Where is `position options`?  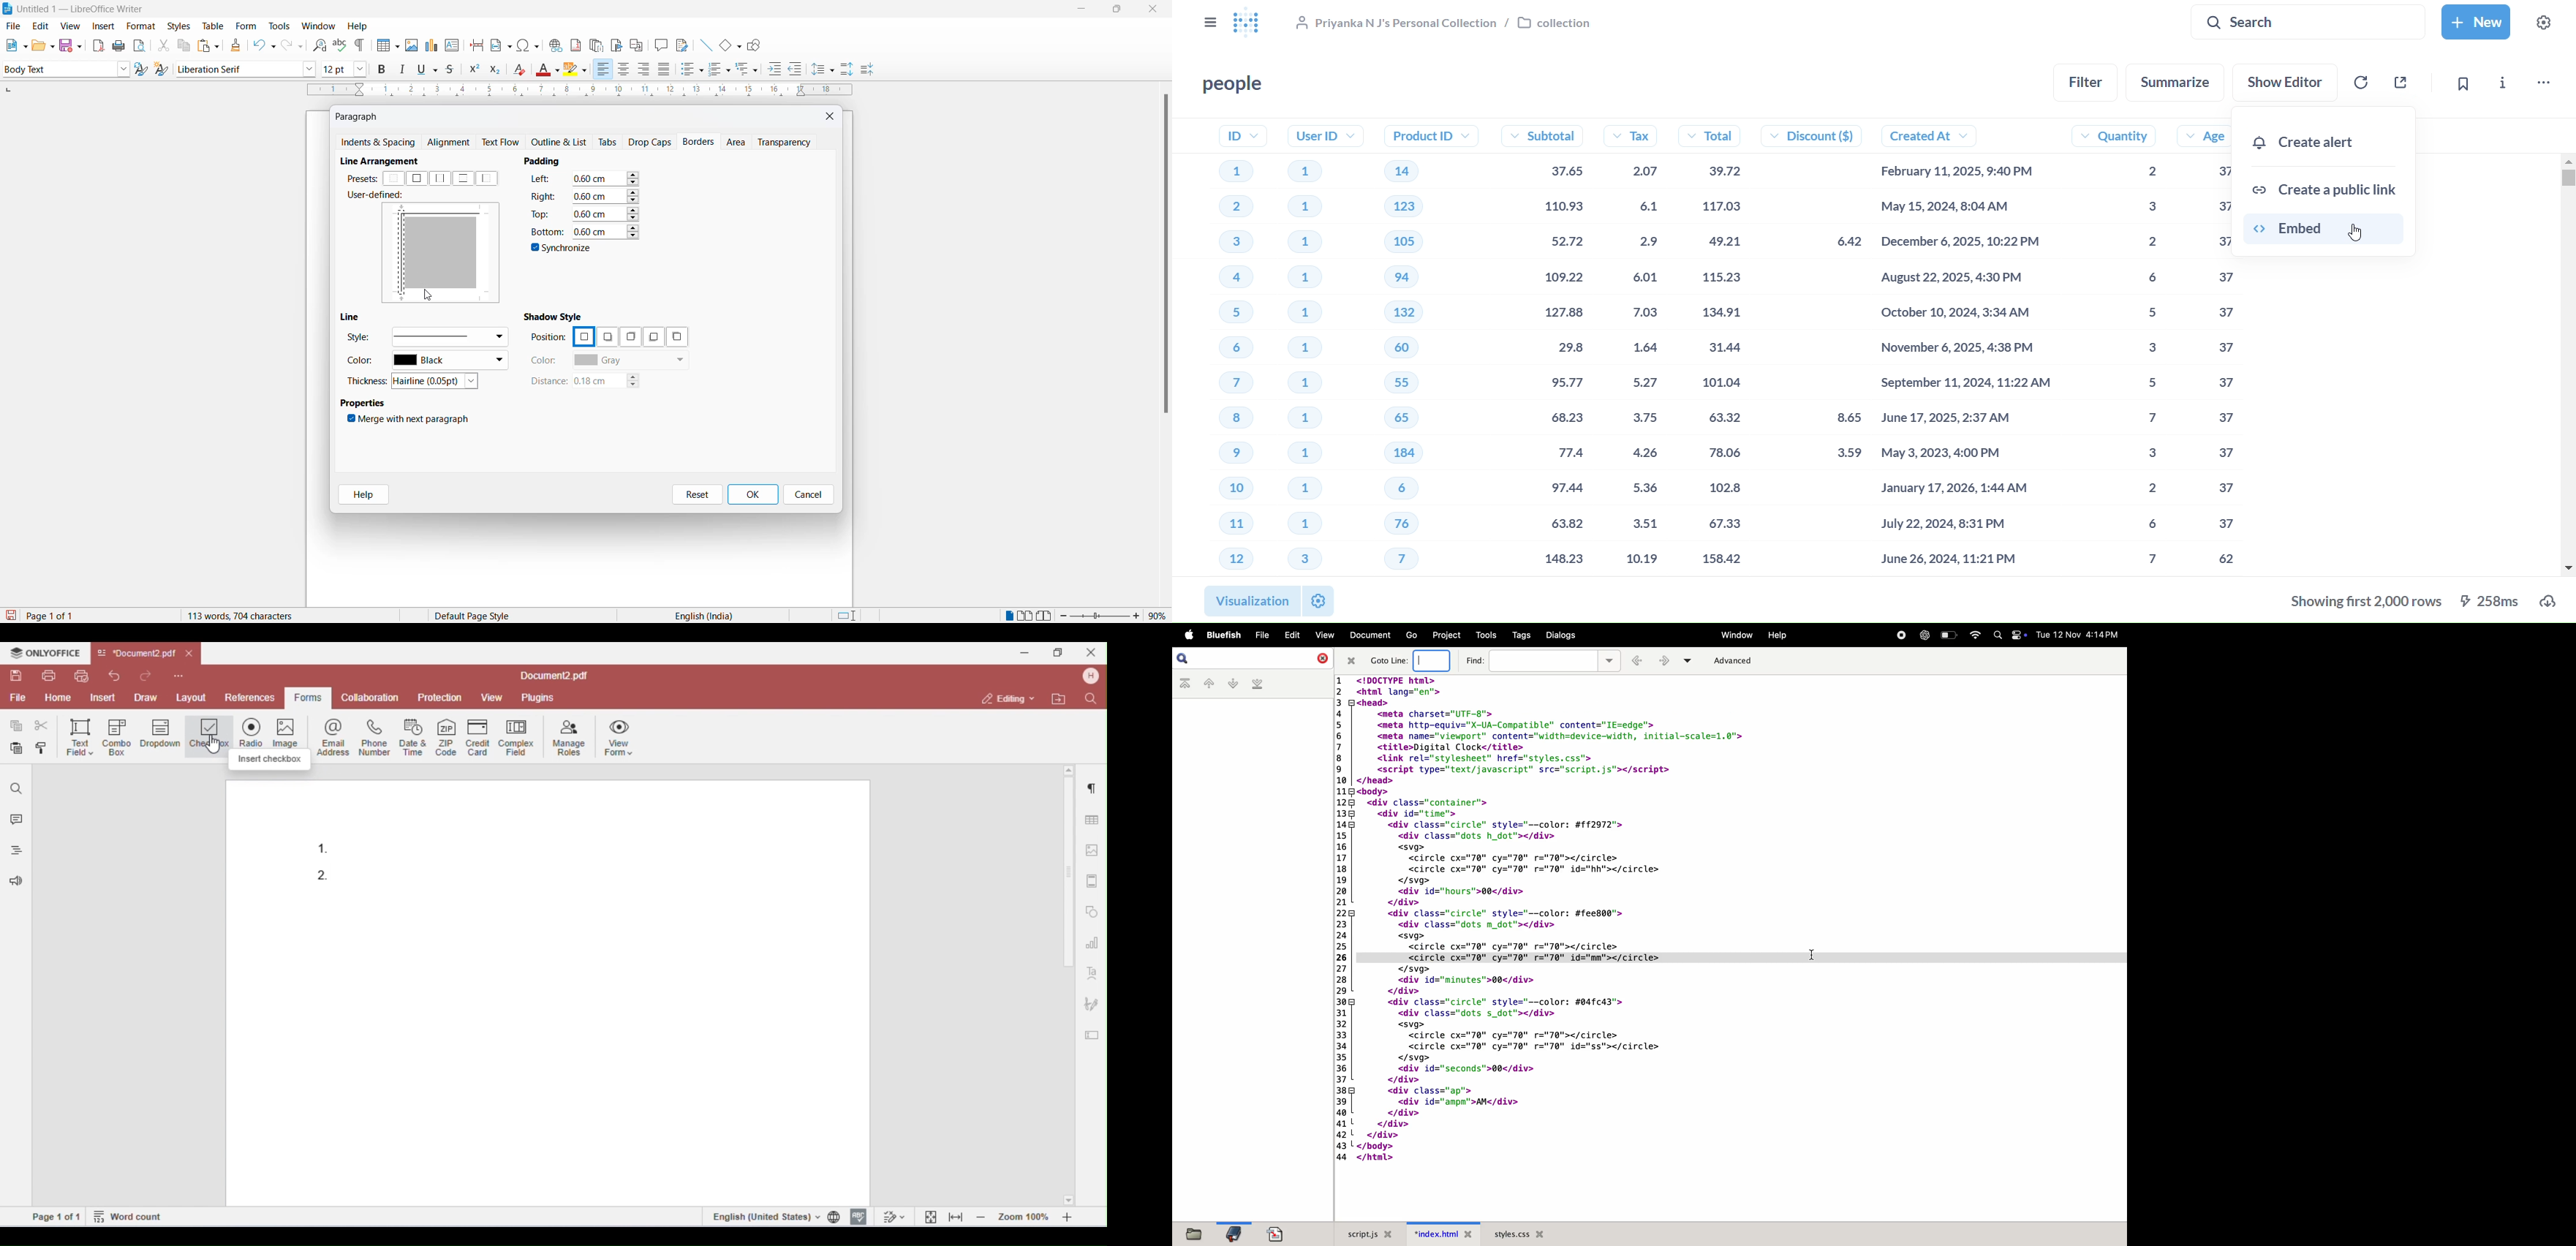 position options is located at coordinates (628, 337).